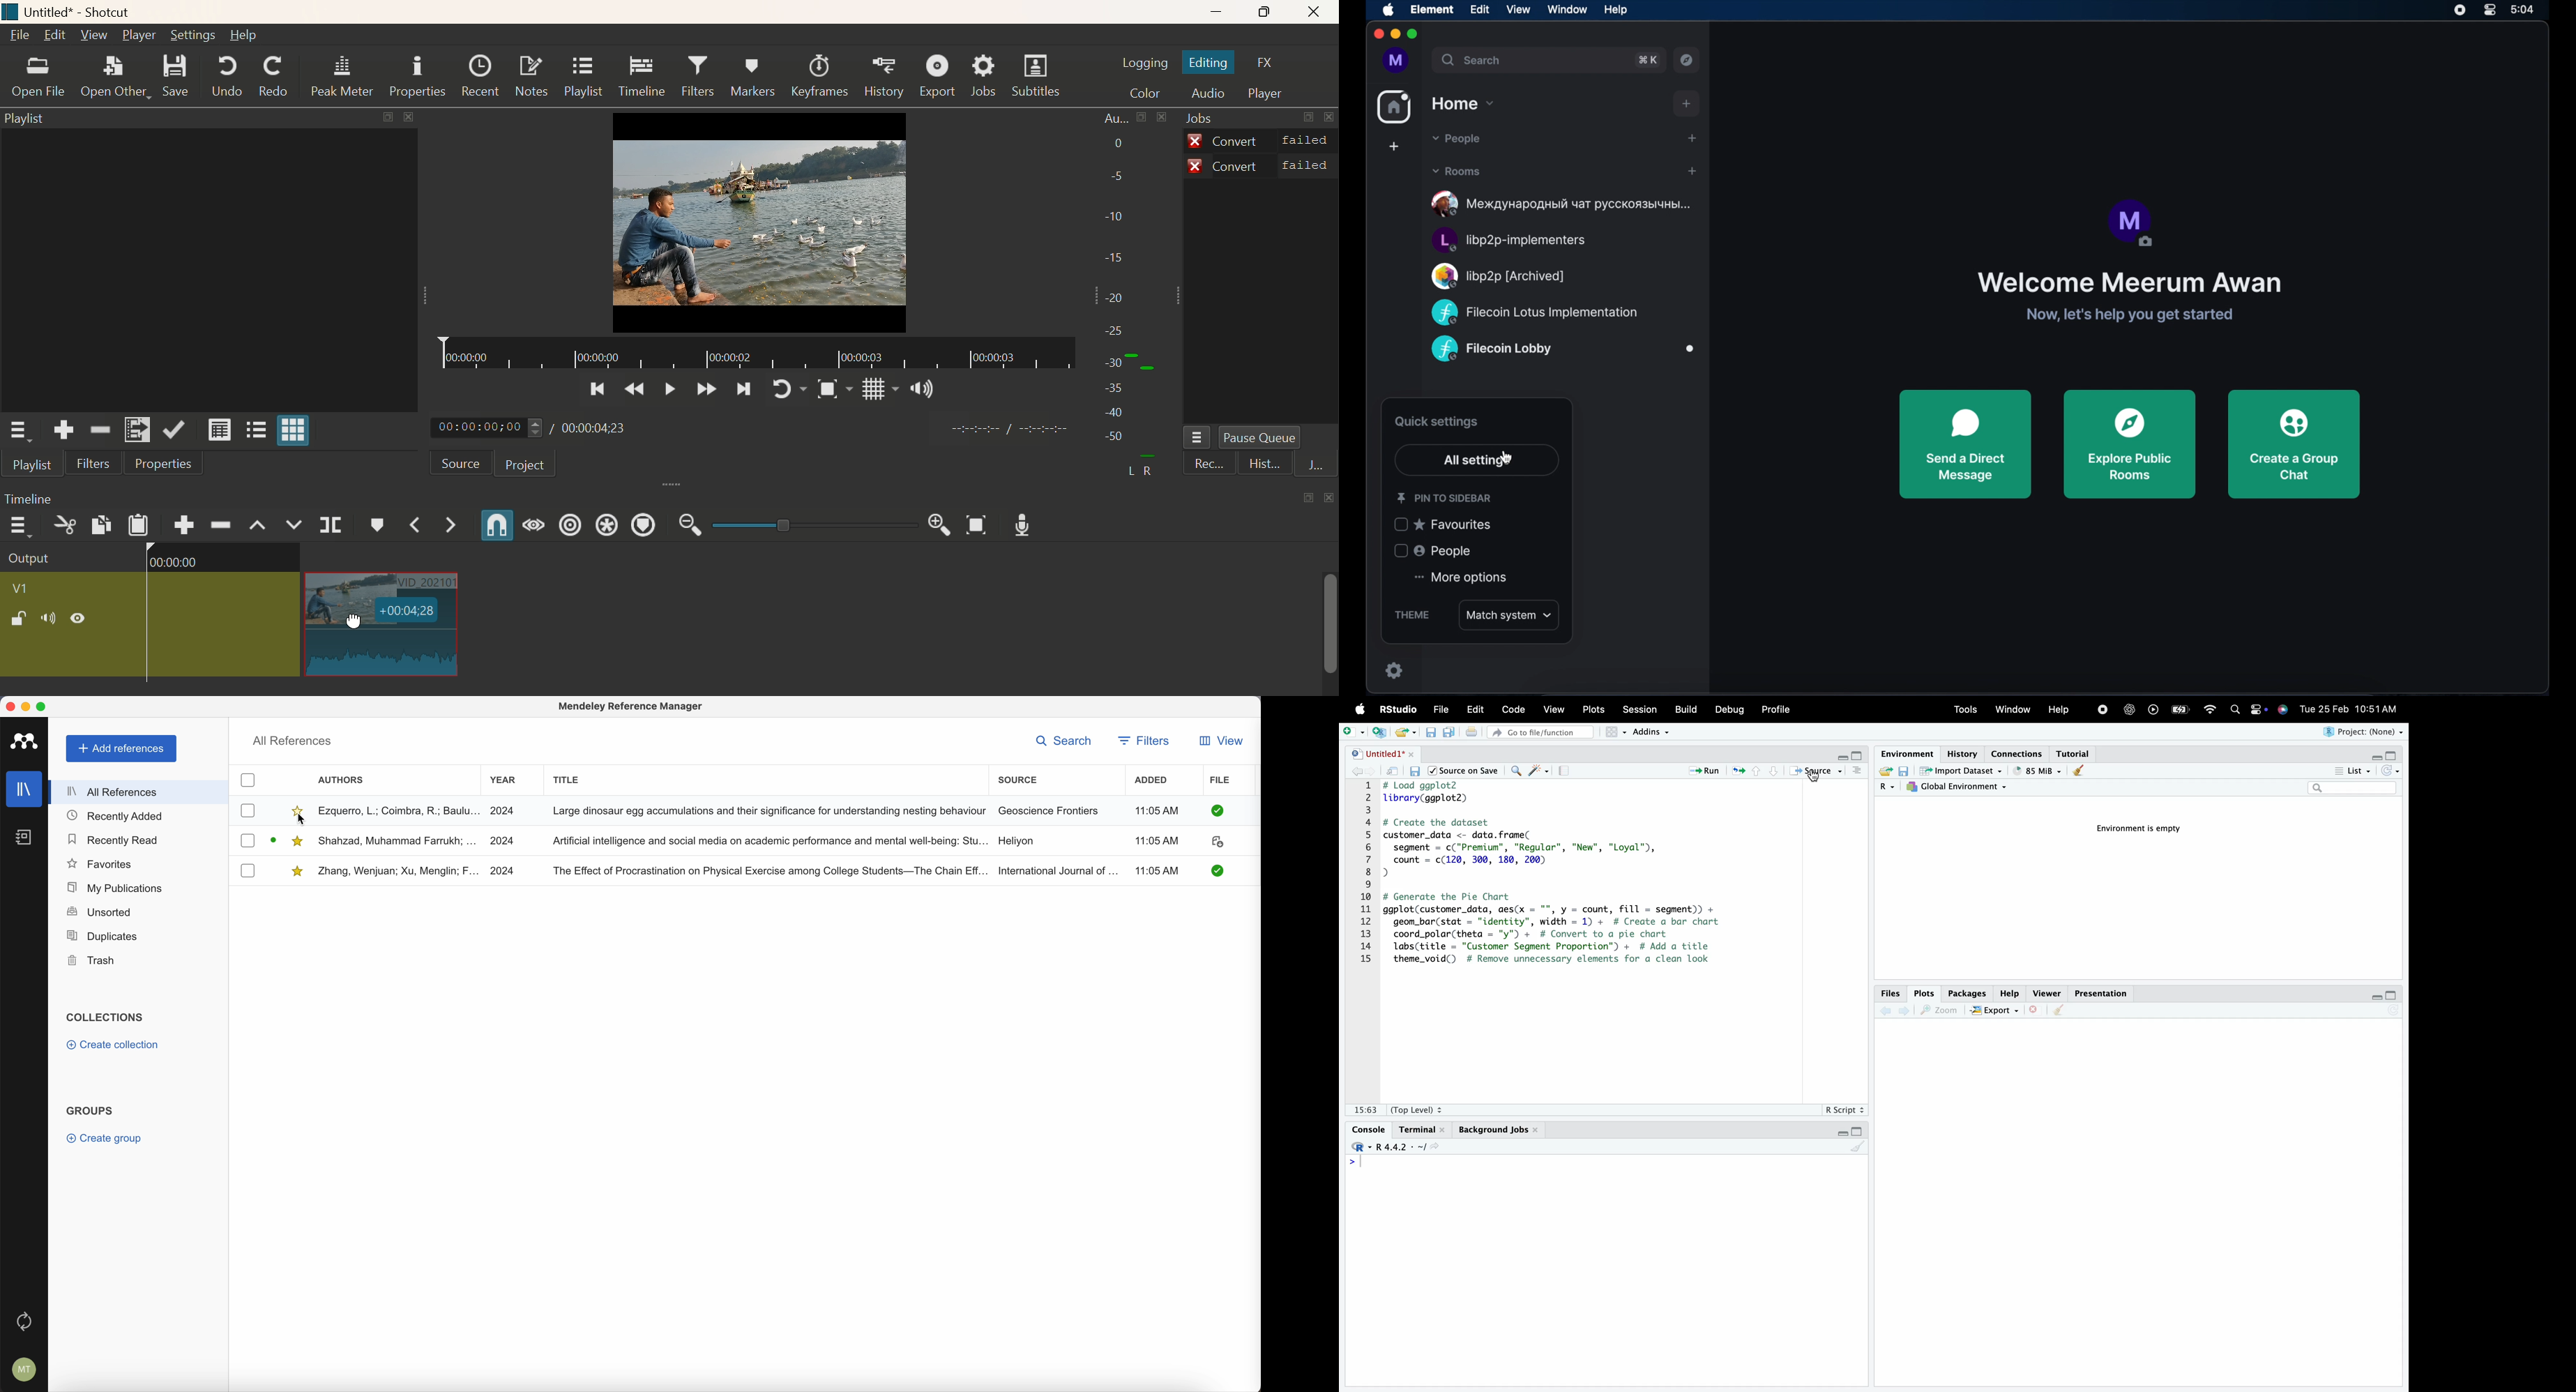  I want to click on View, so click(93, 33).